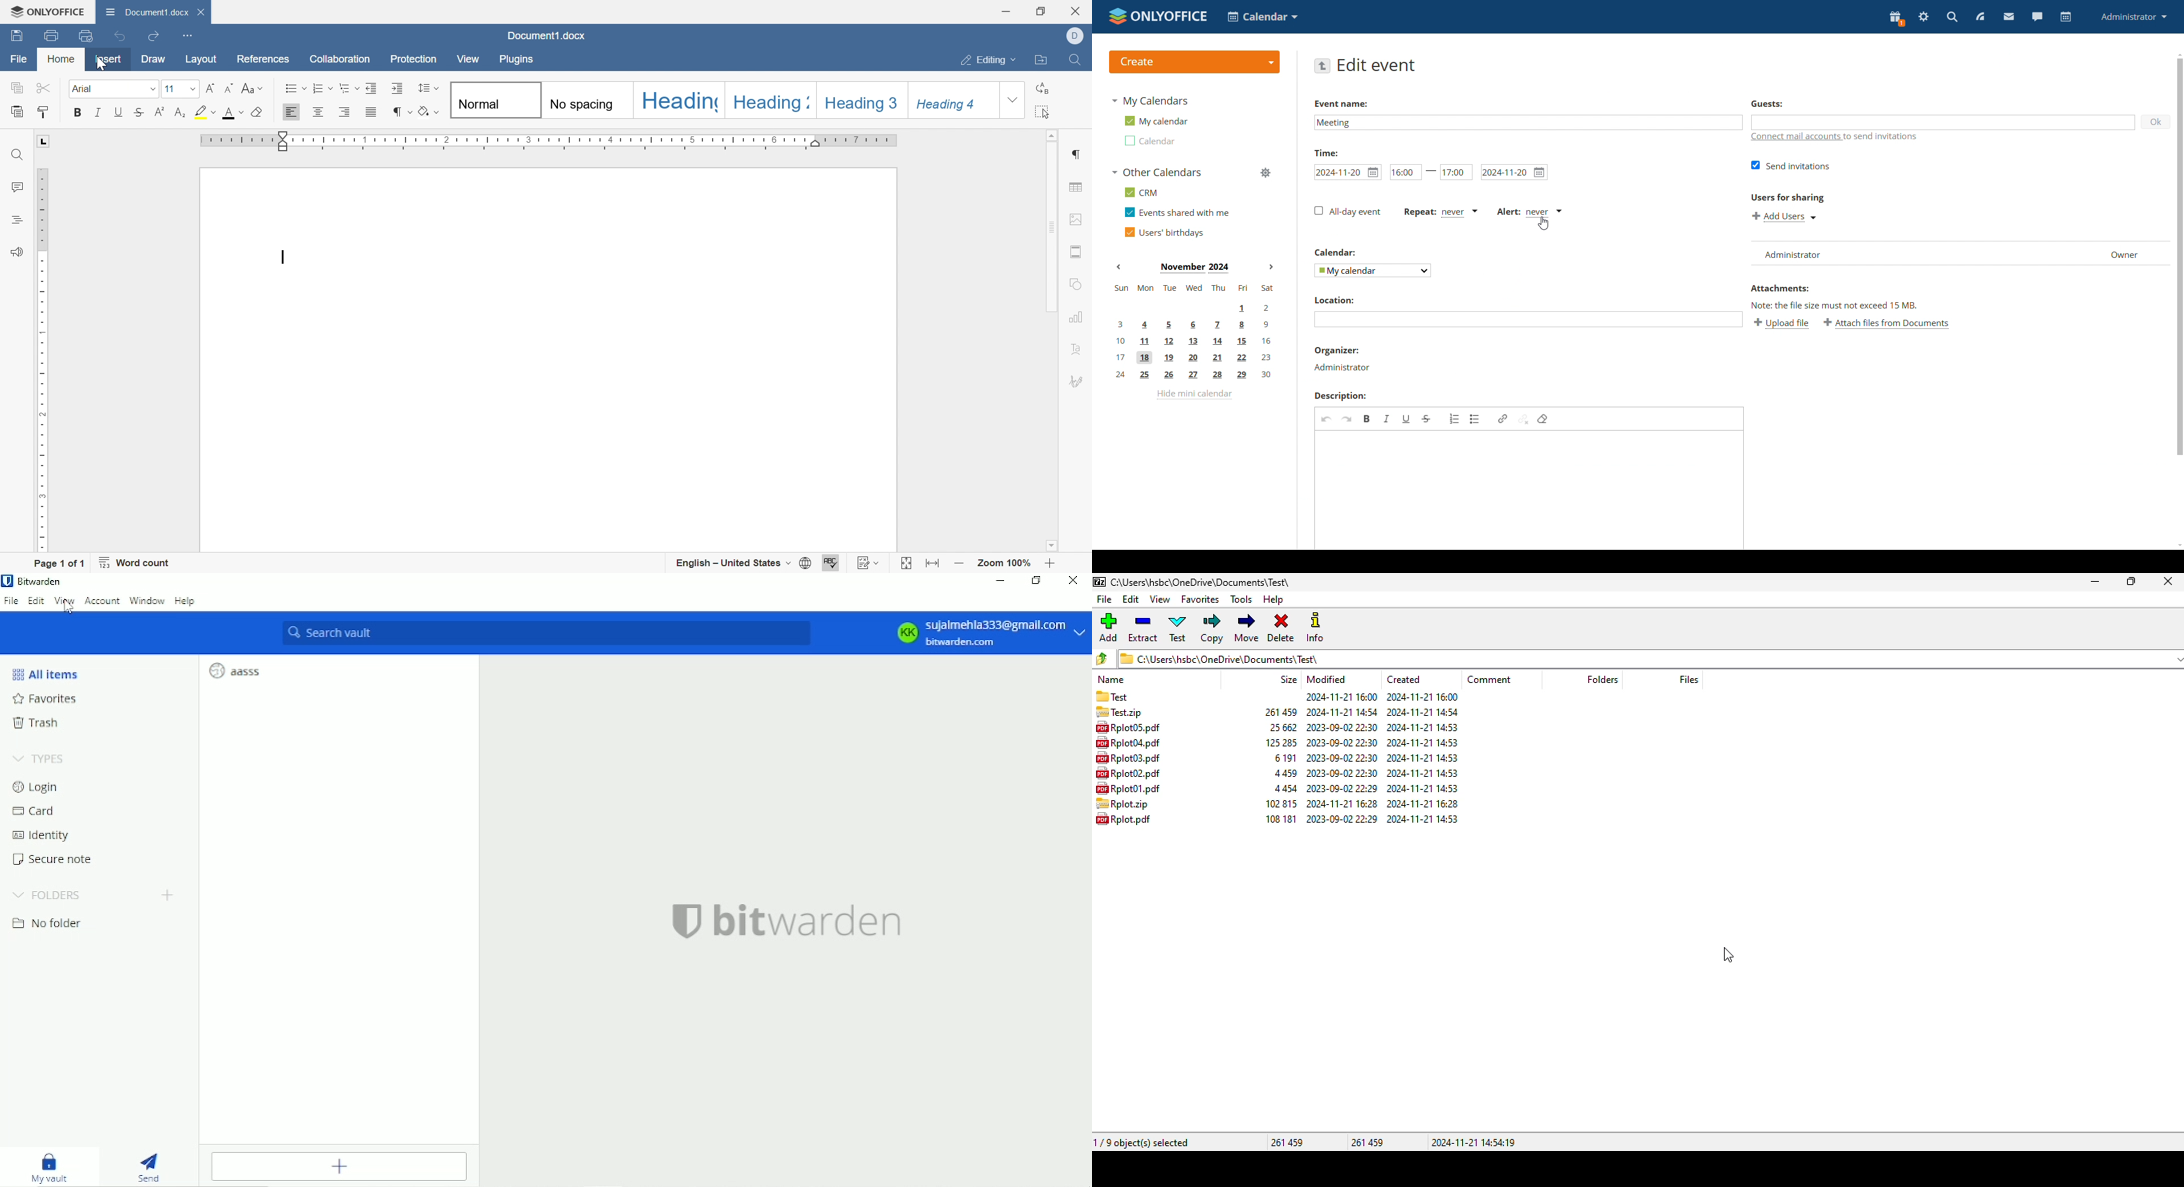 The height and width of the screenshot is (1204, 2184). Describe the element at coordinates (1779, 288) in the screenshot. I see `attachments` at that location.